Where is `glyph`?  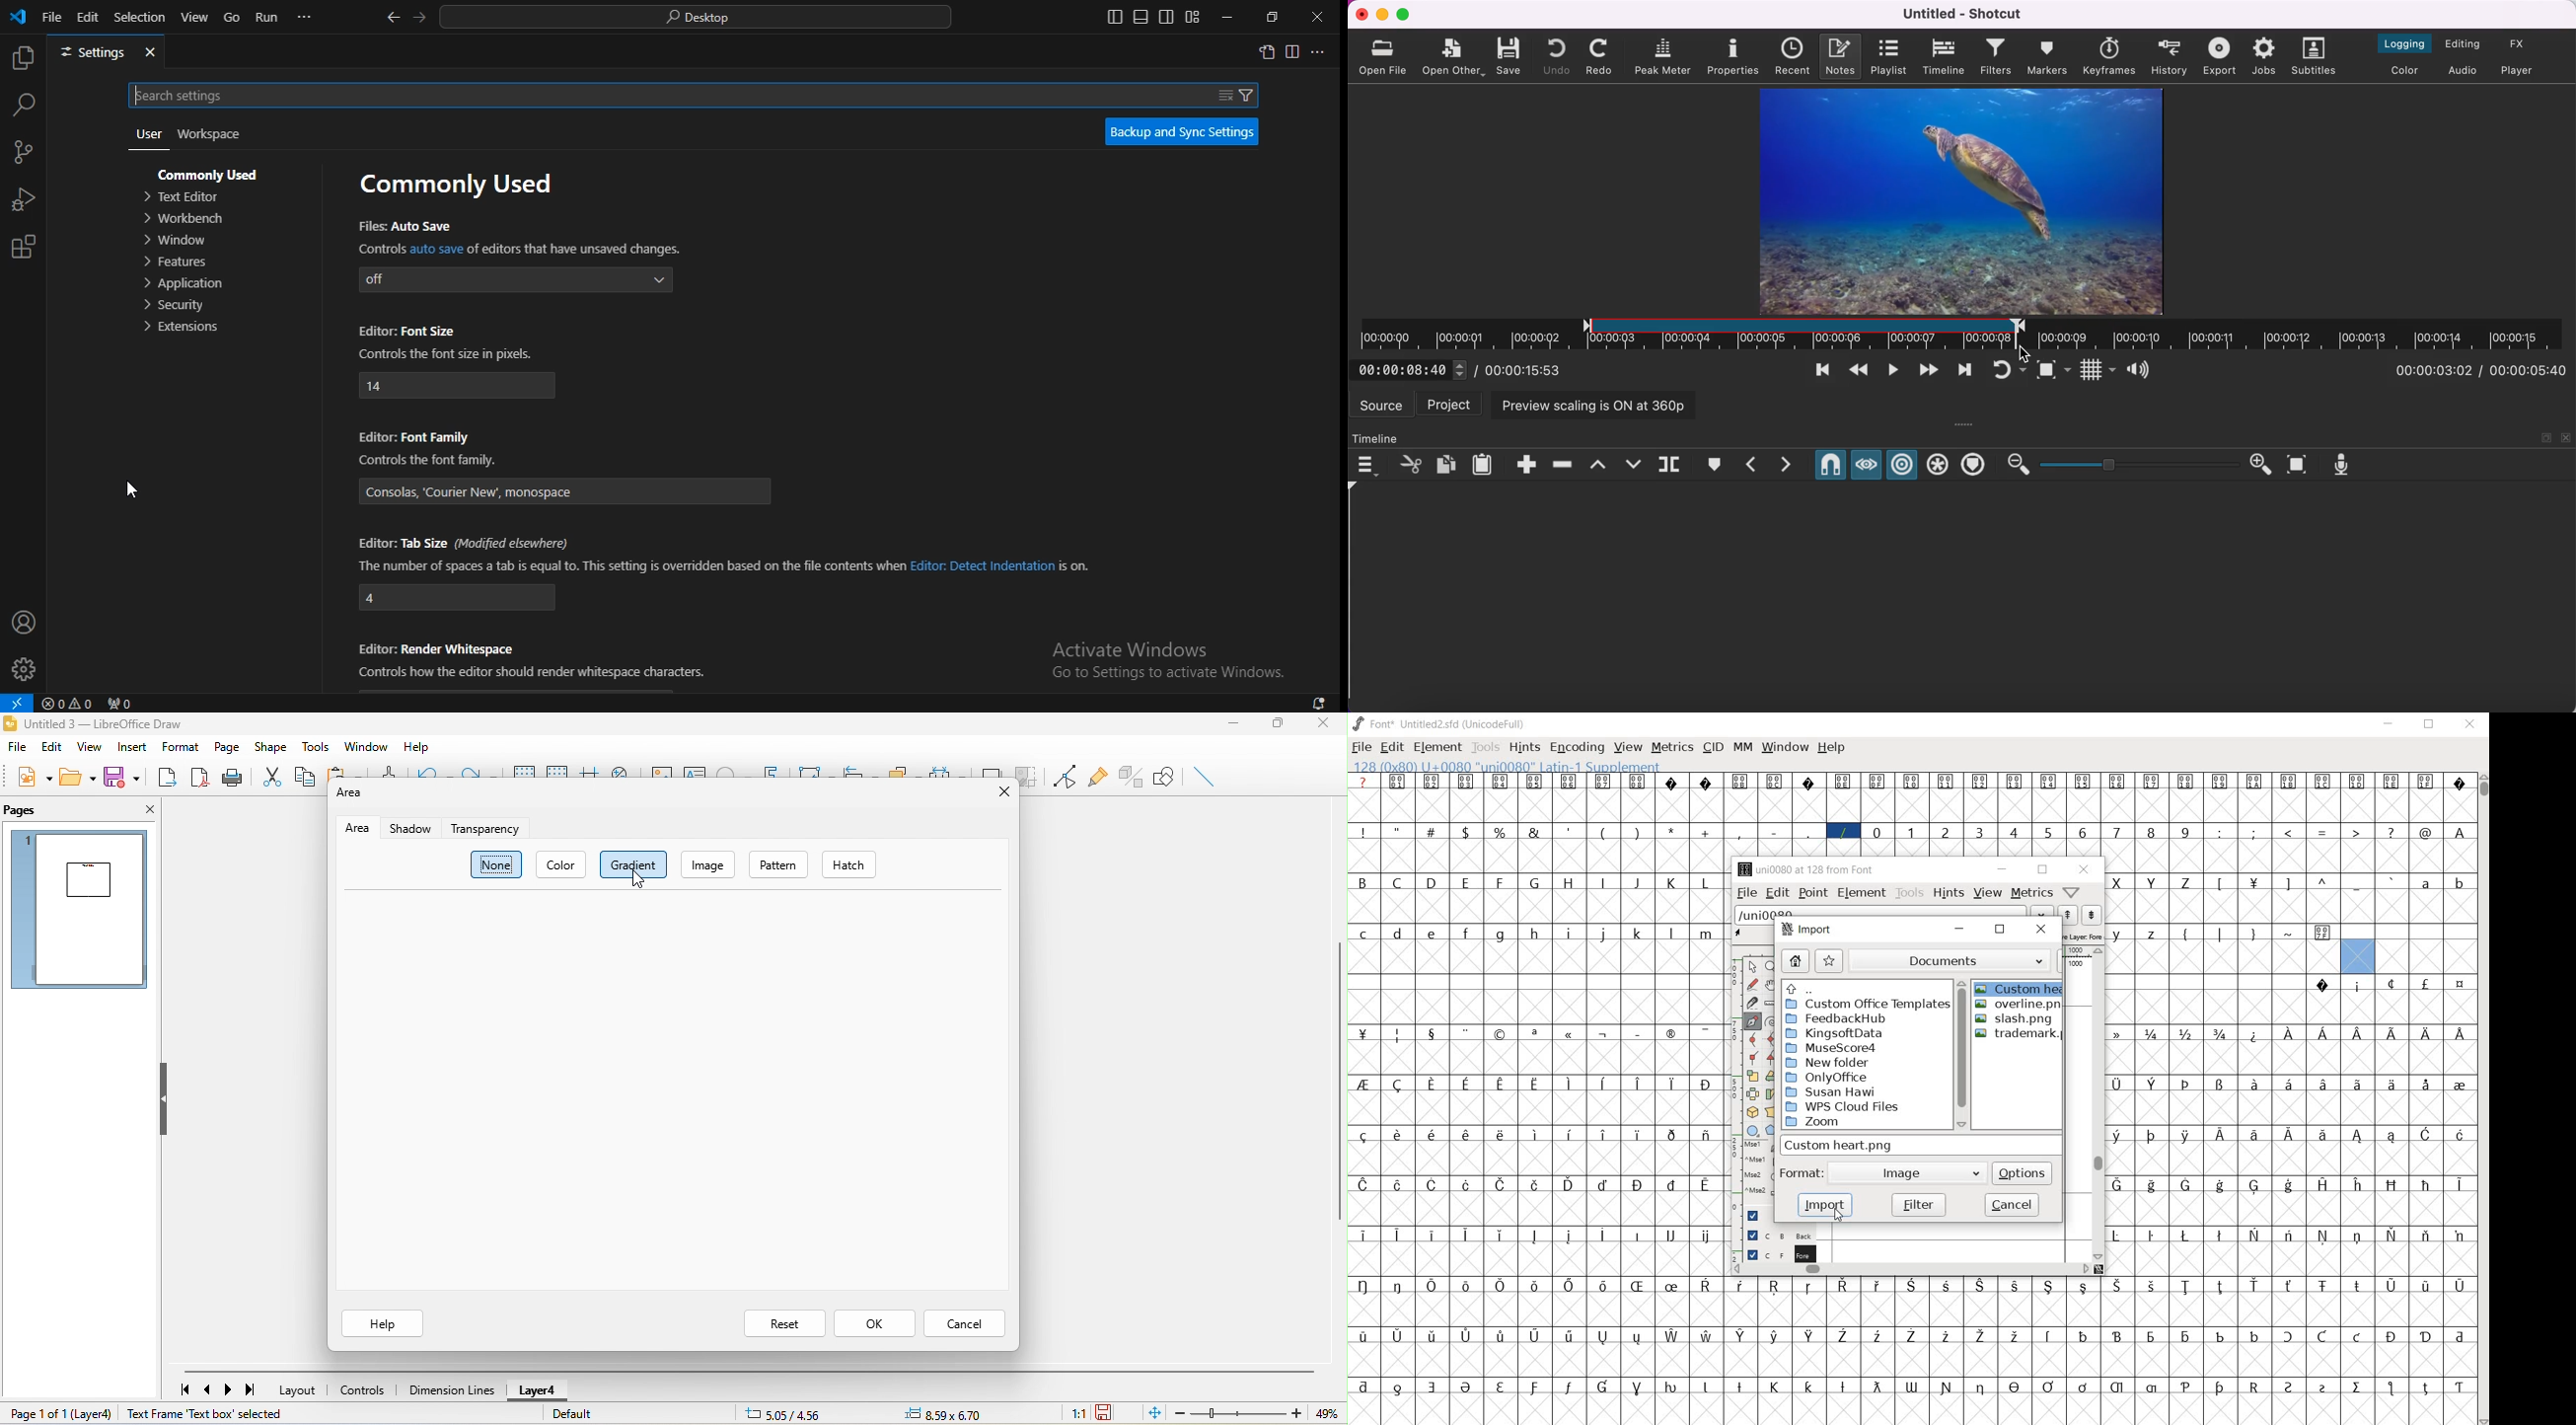 glyph is located at coordinates (1912, 1335).